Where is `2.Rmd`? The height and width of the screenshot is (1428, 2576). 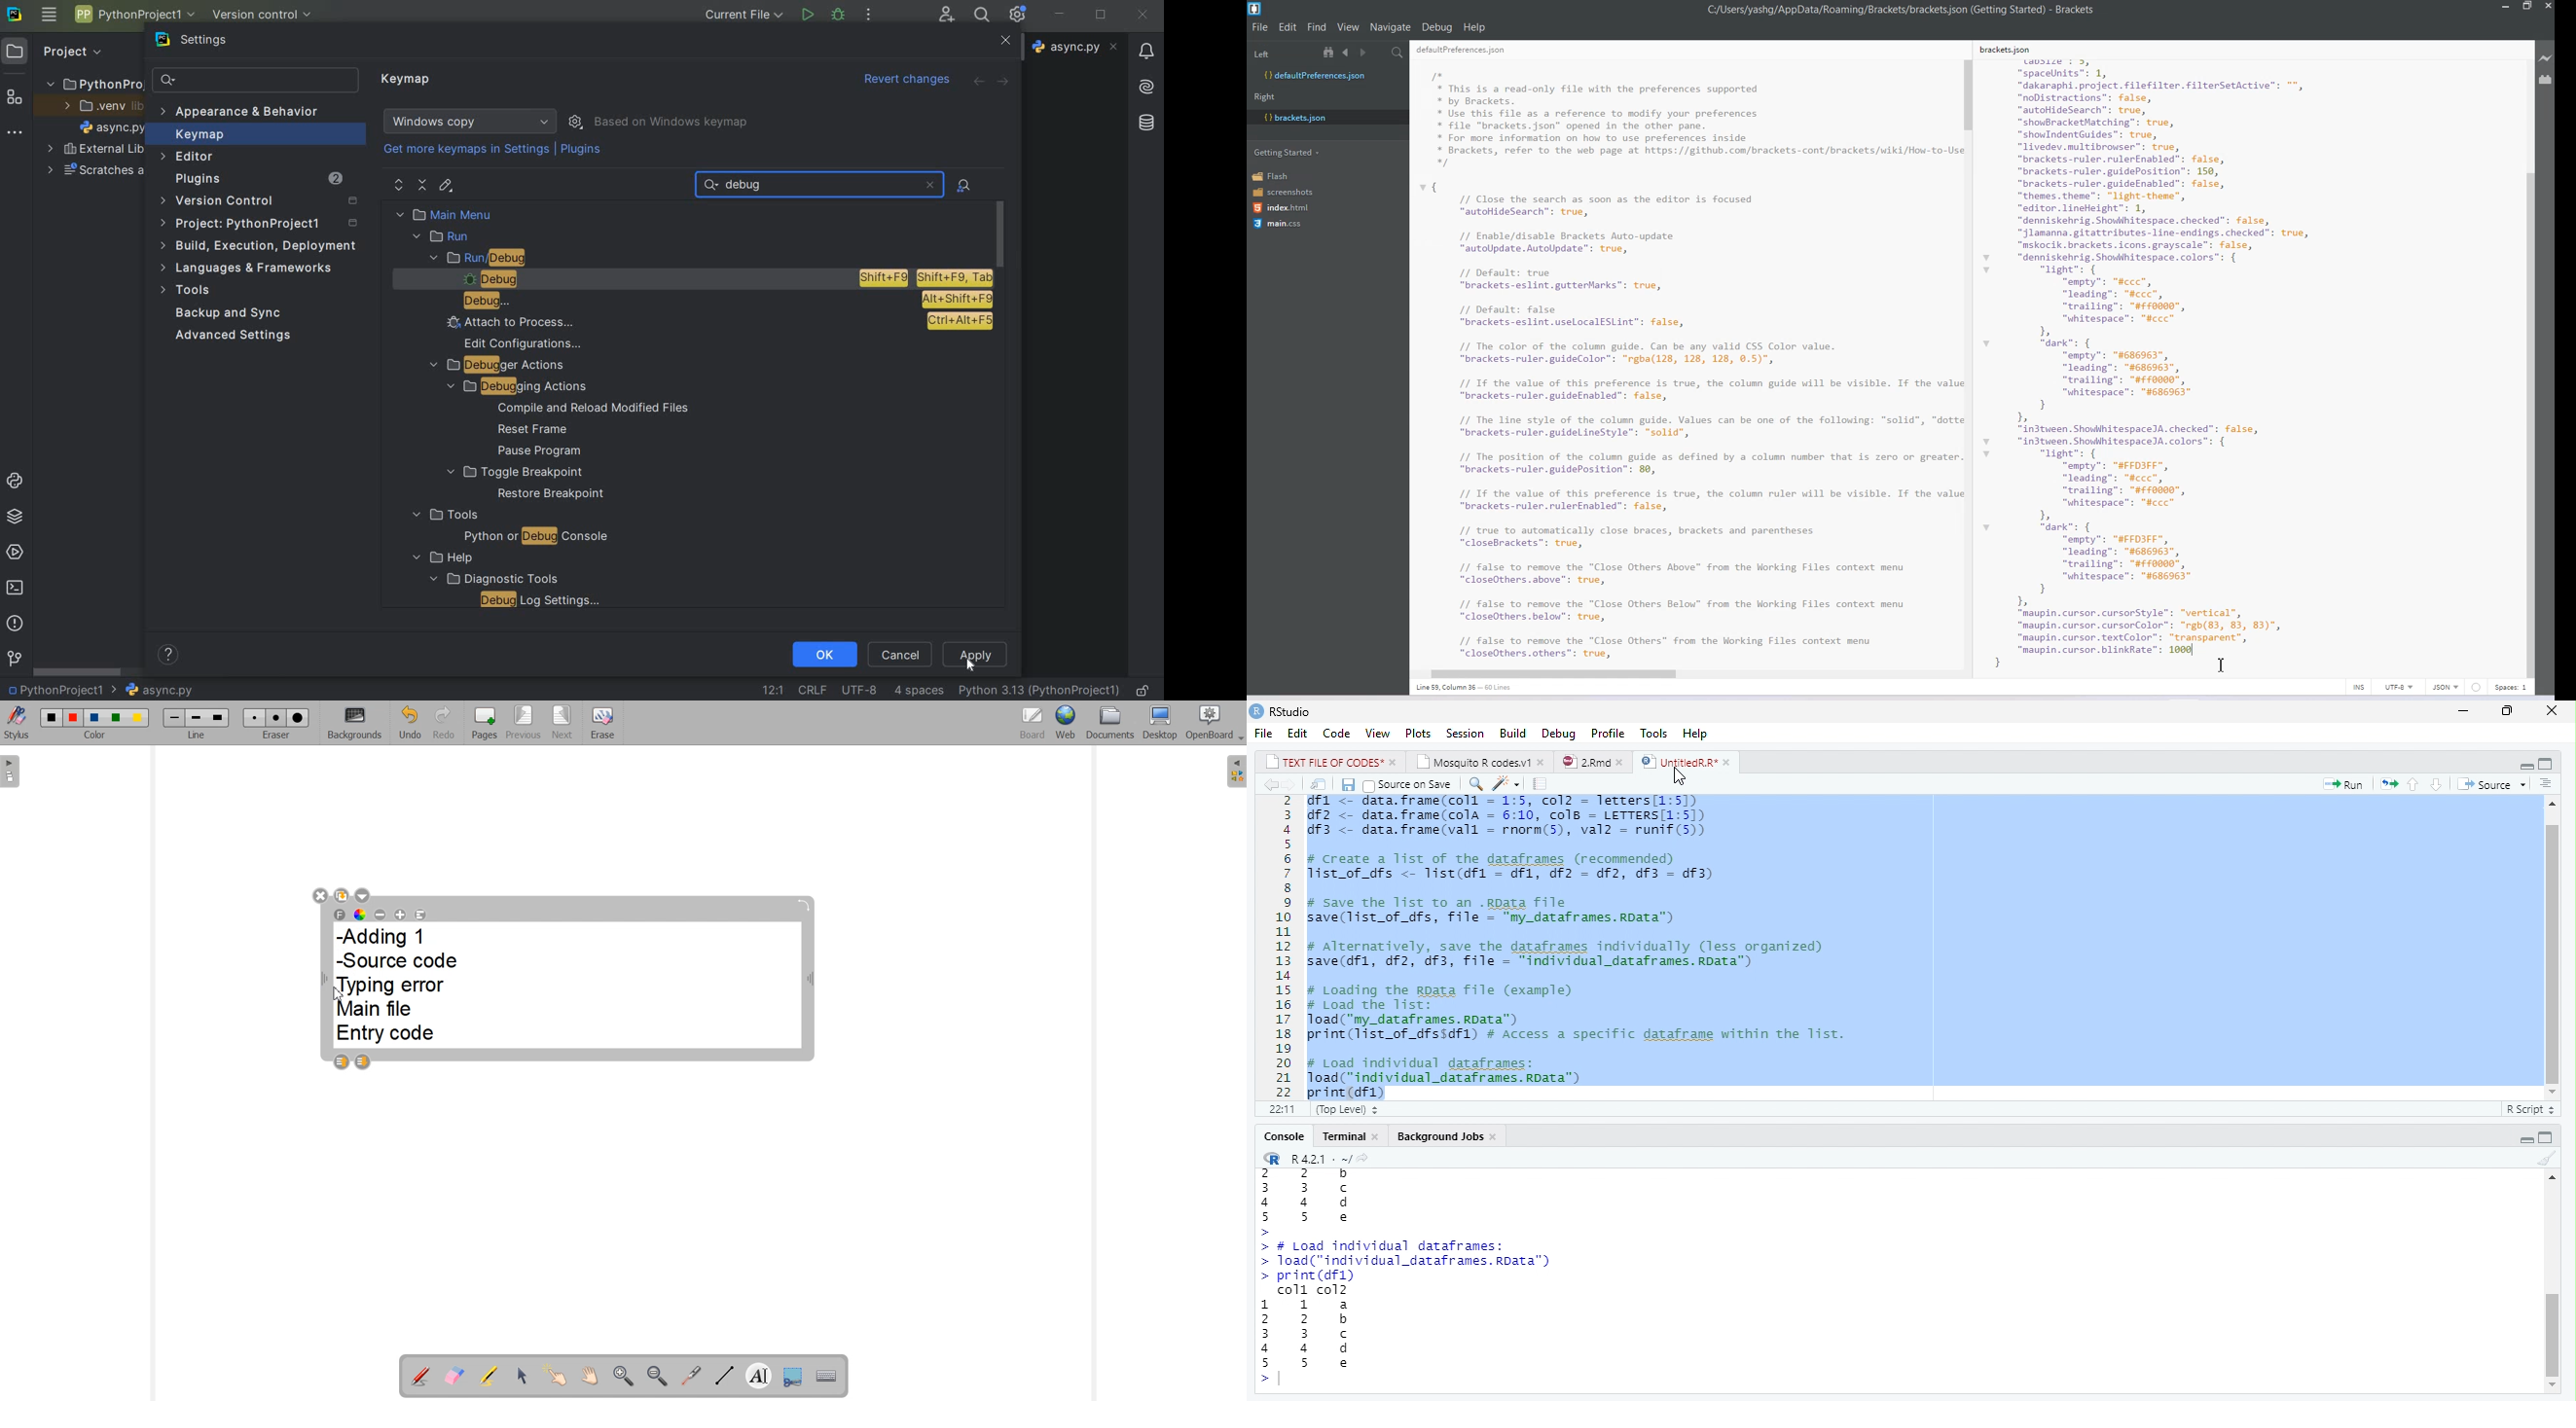 2.Rmd is located at coordinates (1592, 762).